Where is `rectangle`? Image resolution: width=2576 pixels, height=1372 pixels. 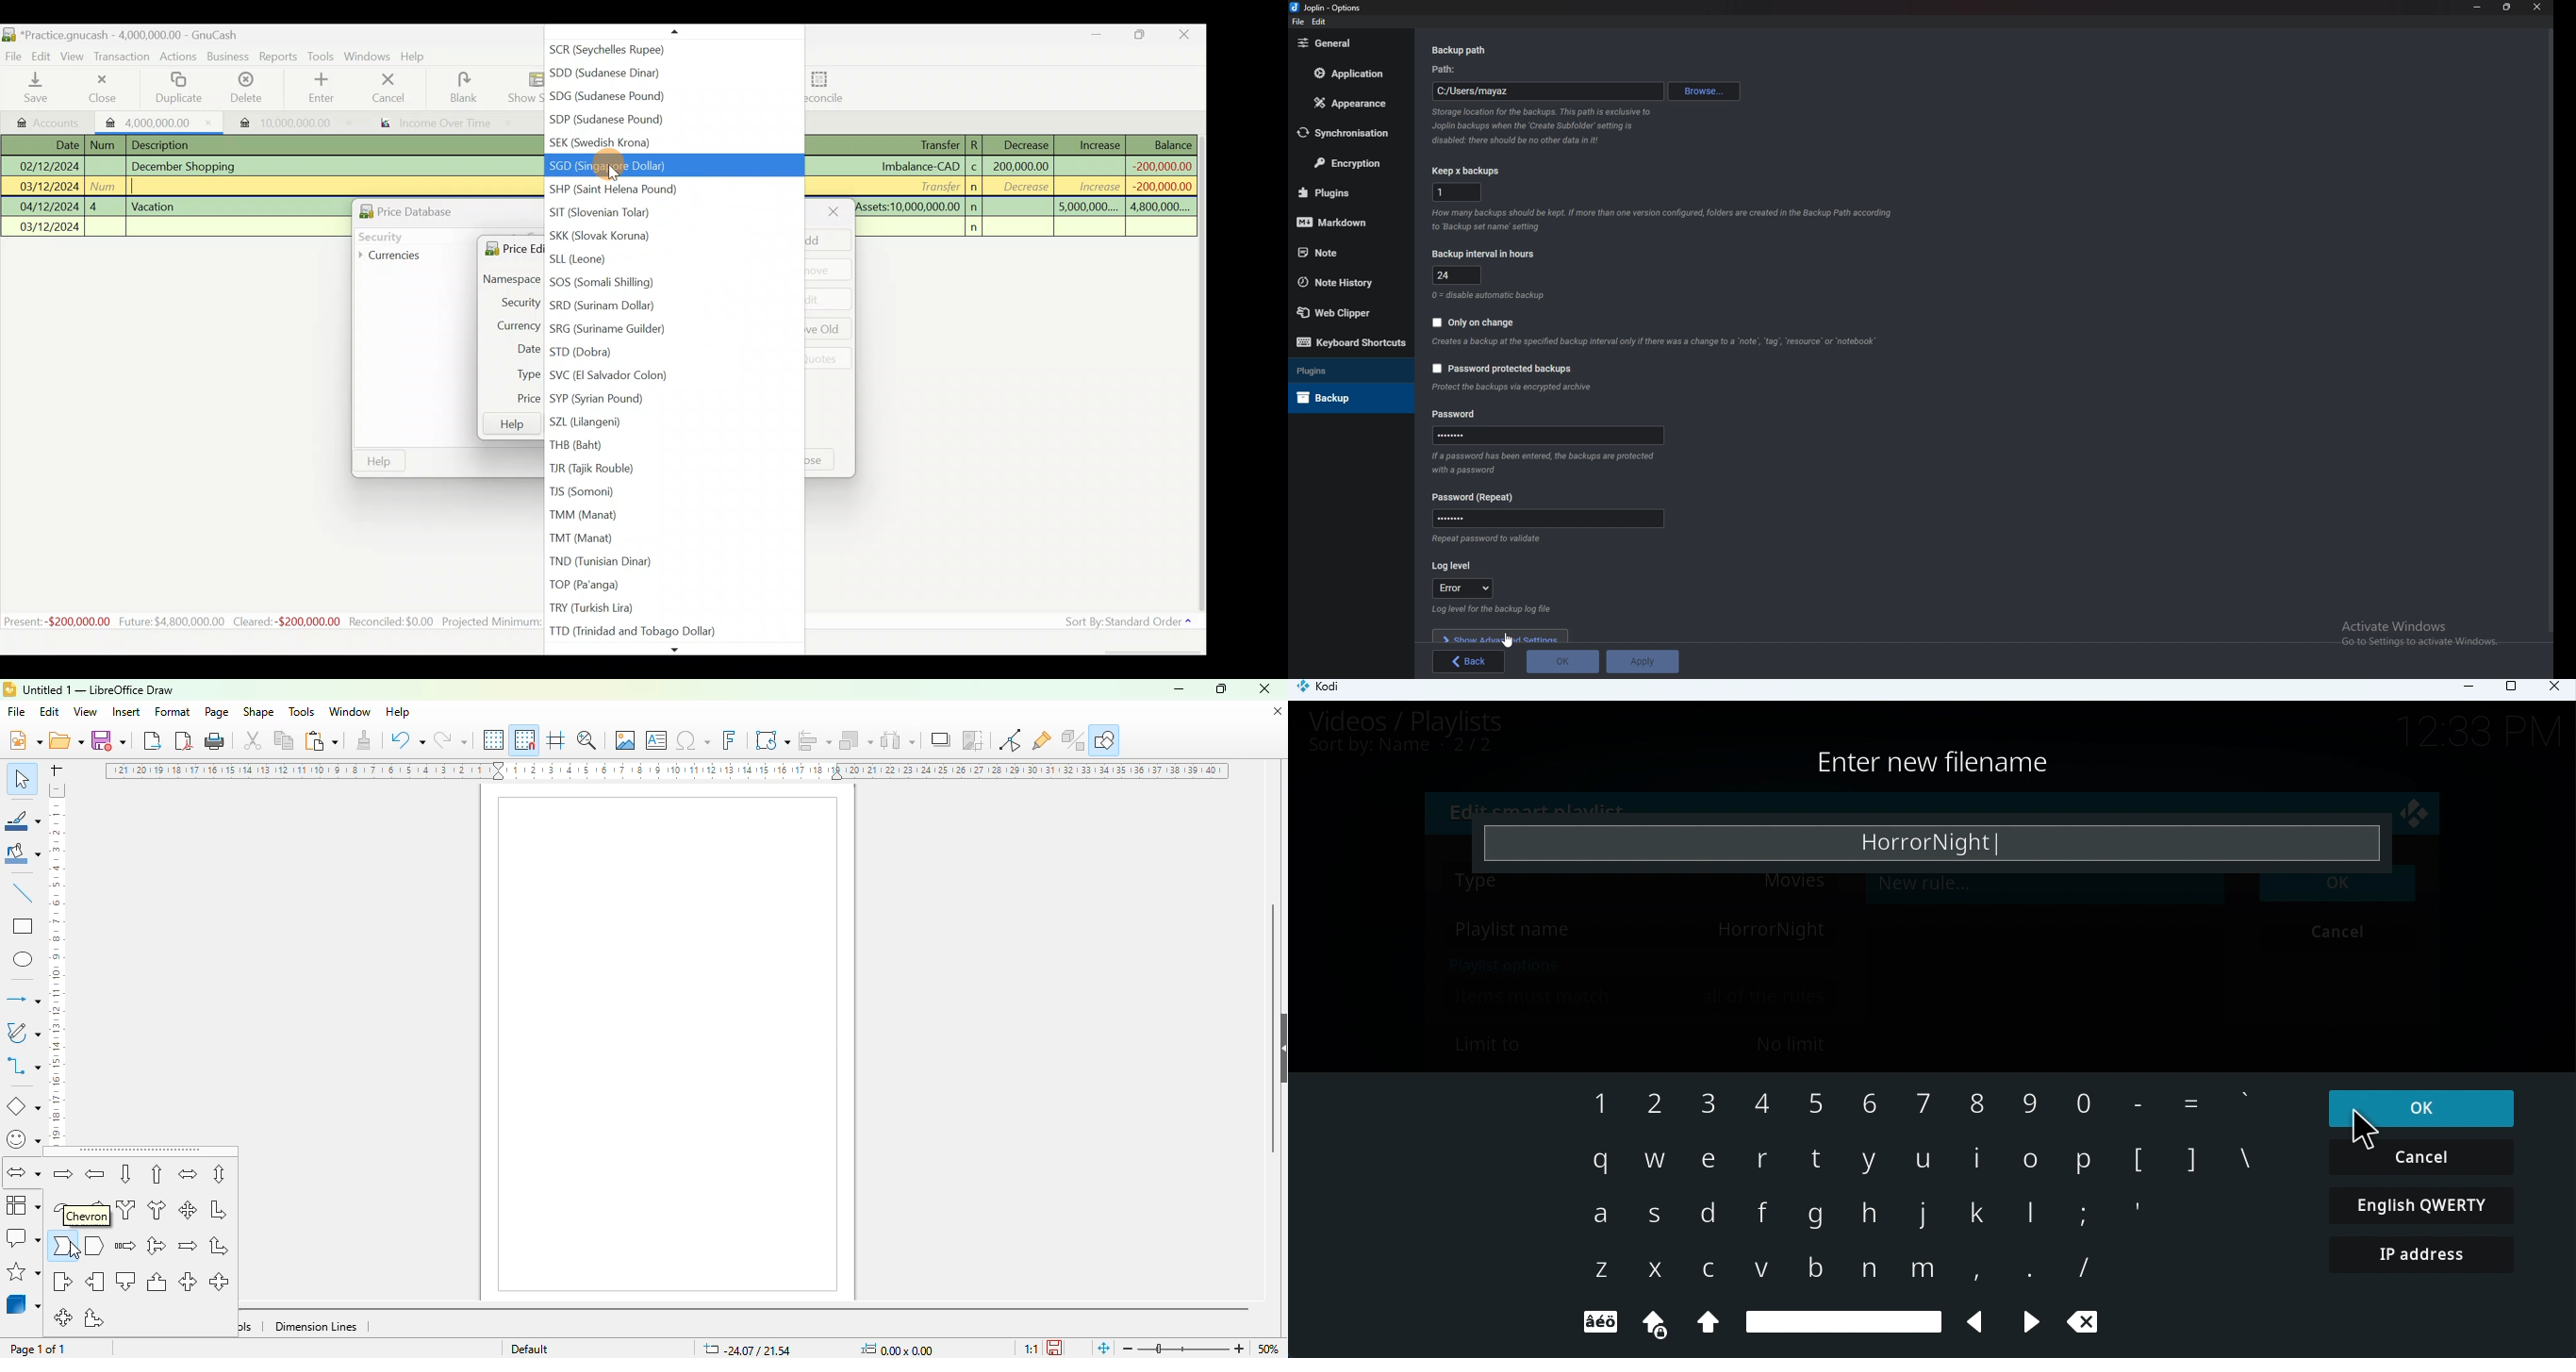
rectangle is located at coordinates (24, 925).